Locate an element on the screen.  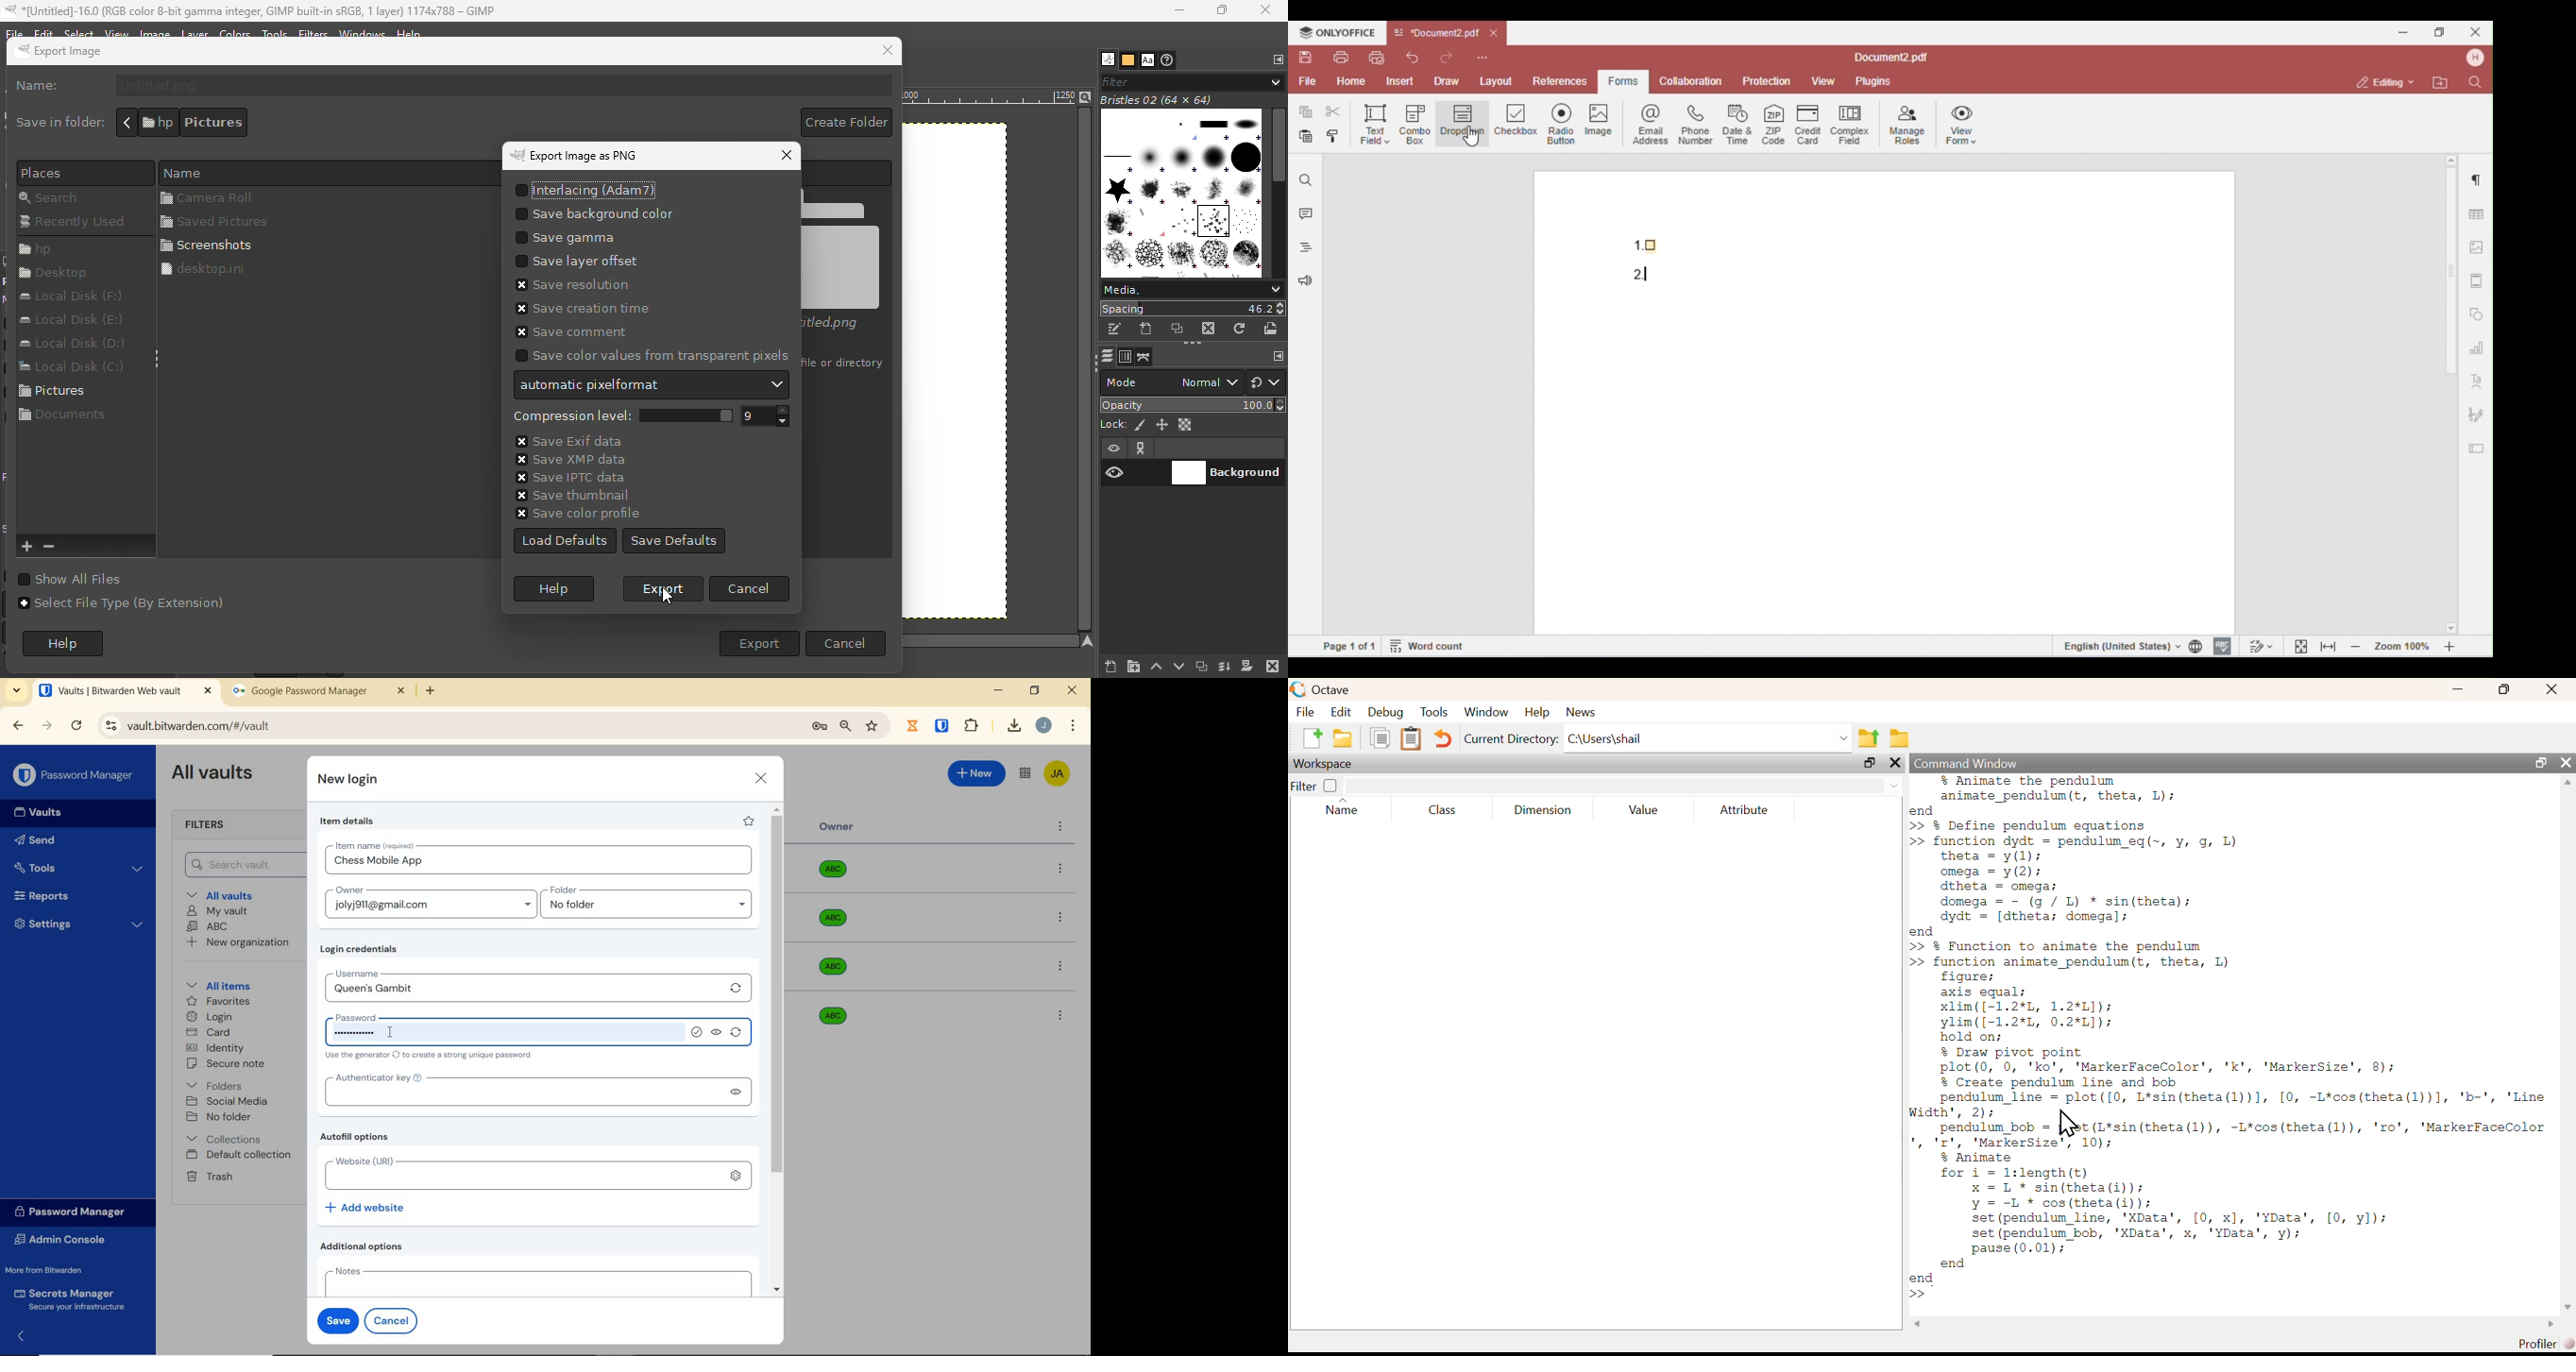
Patterns is located at coordinates (1127, 60).